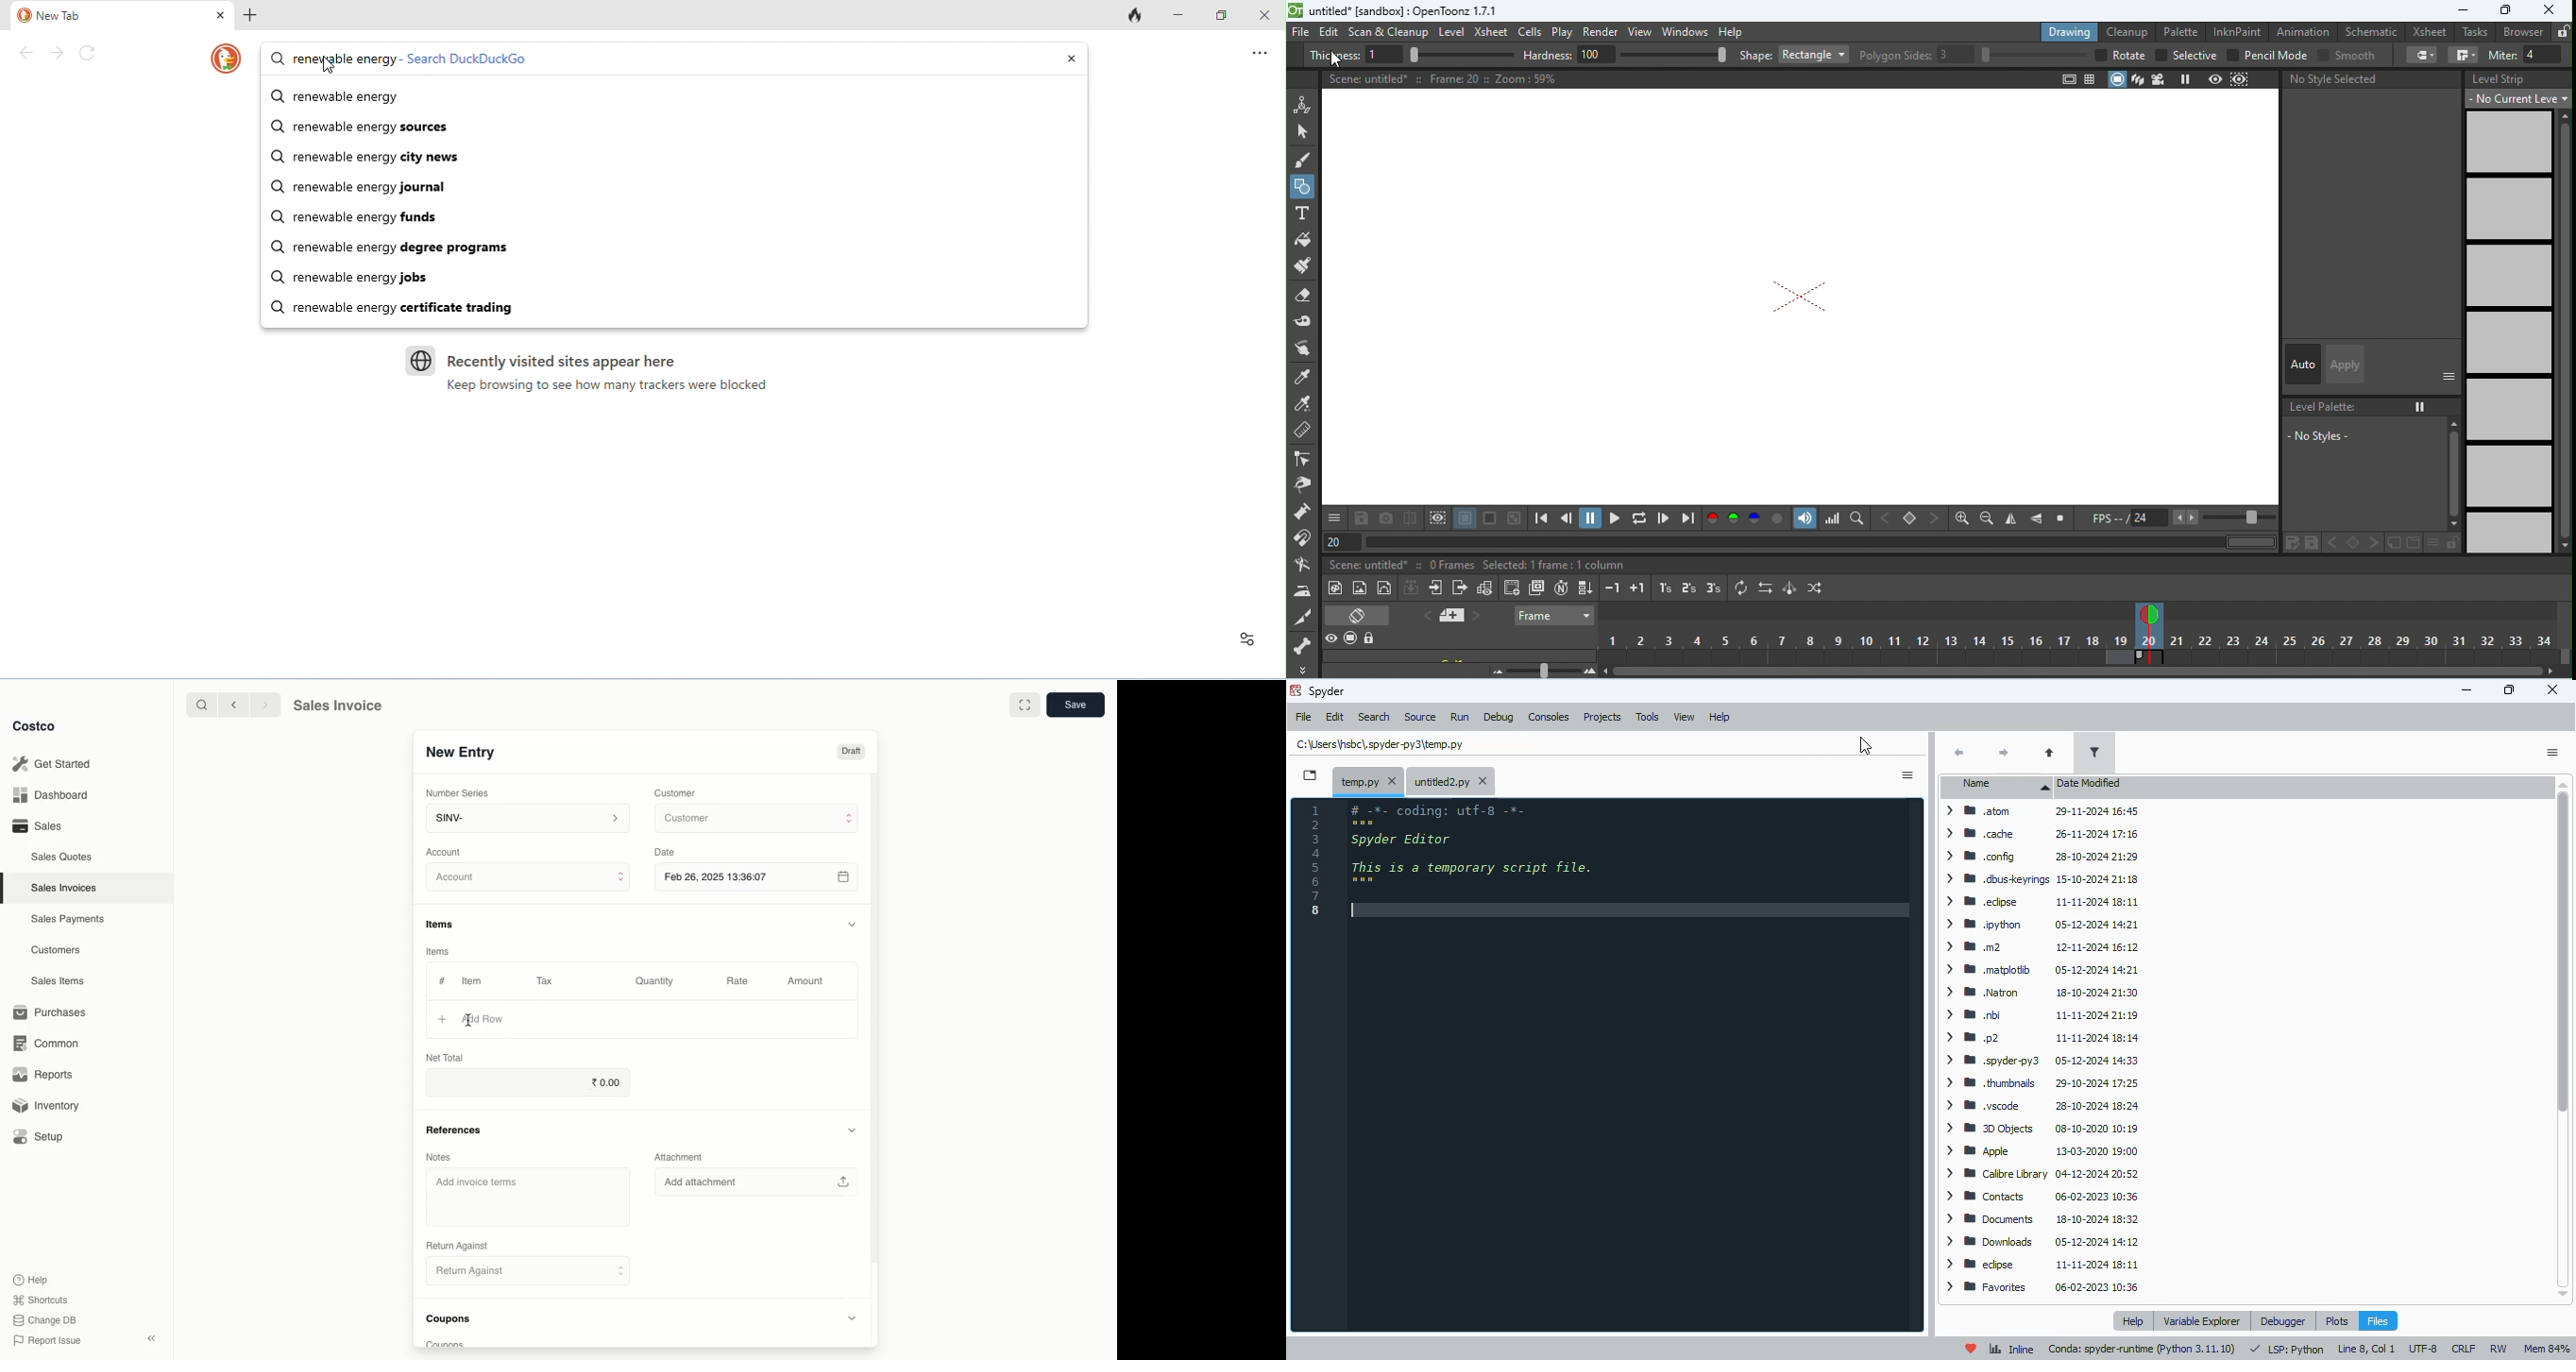  I want to click on Costco, so click(38, 727).